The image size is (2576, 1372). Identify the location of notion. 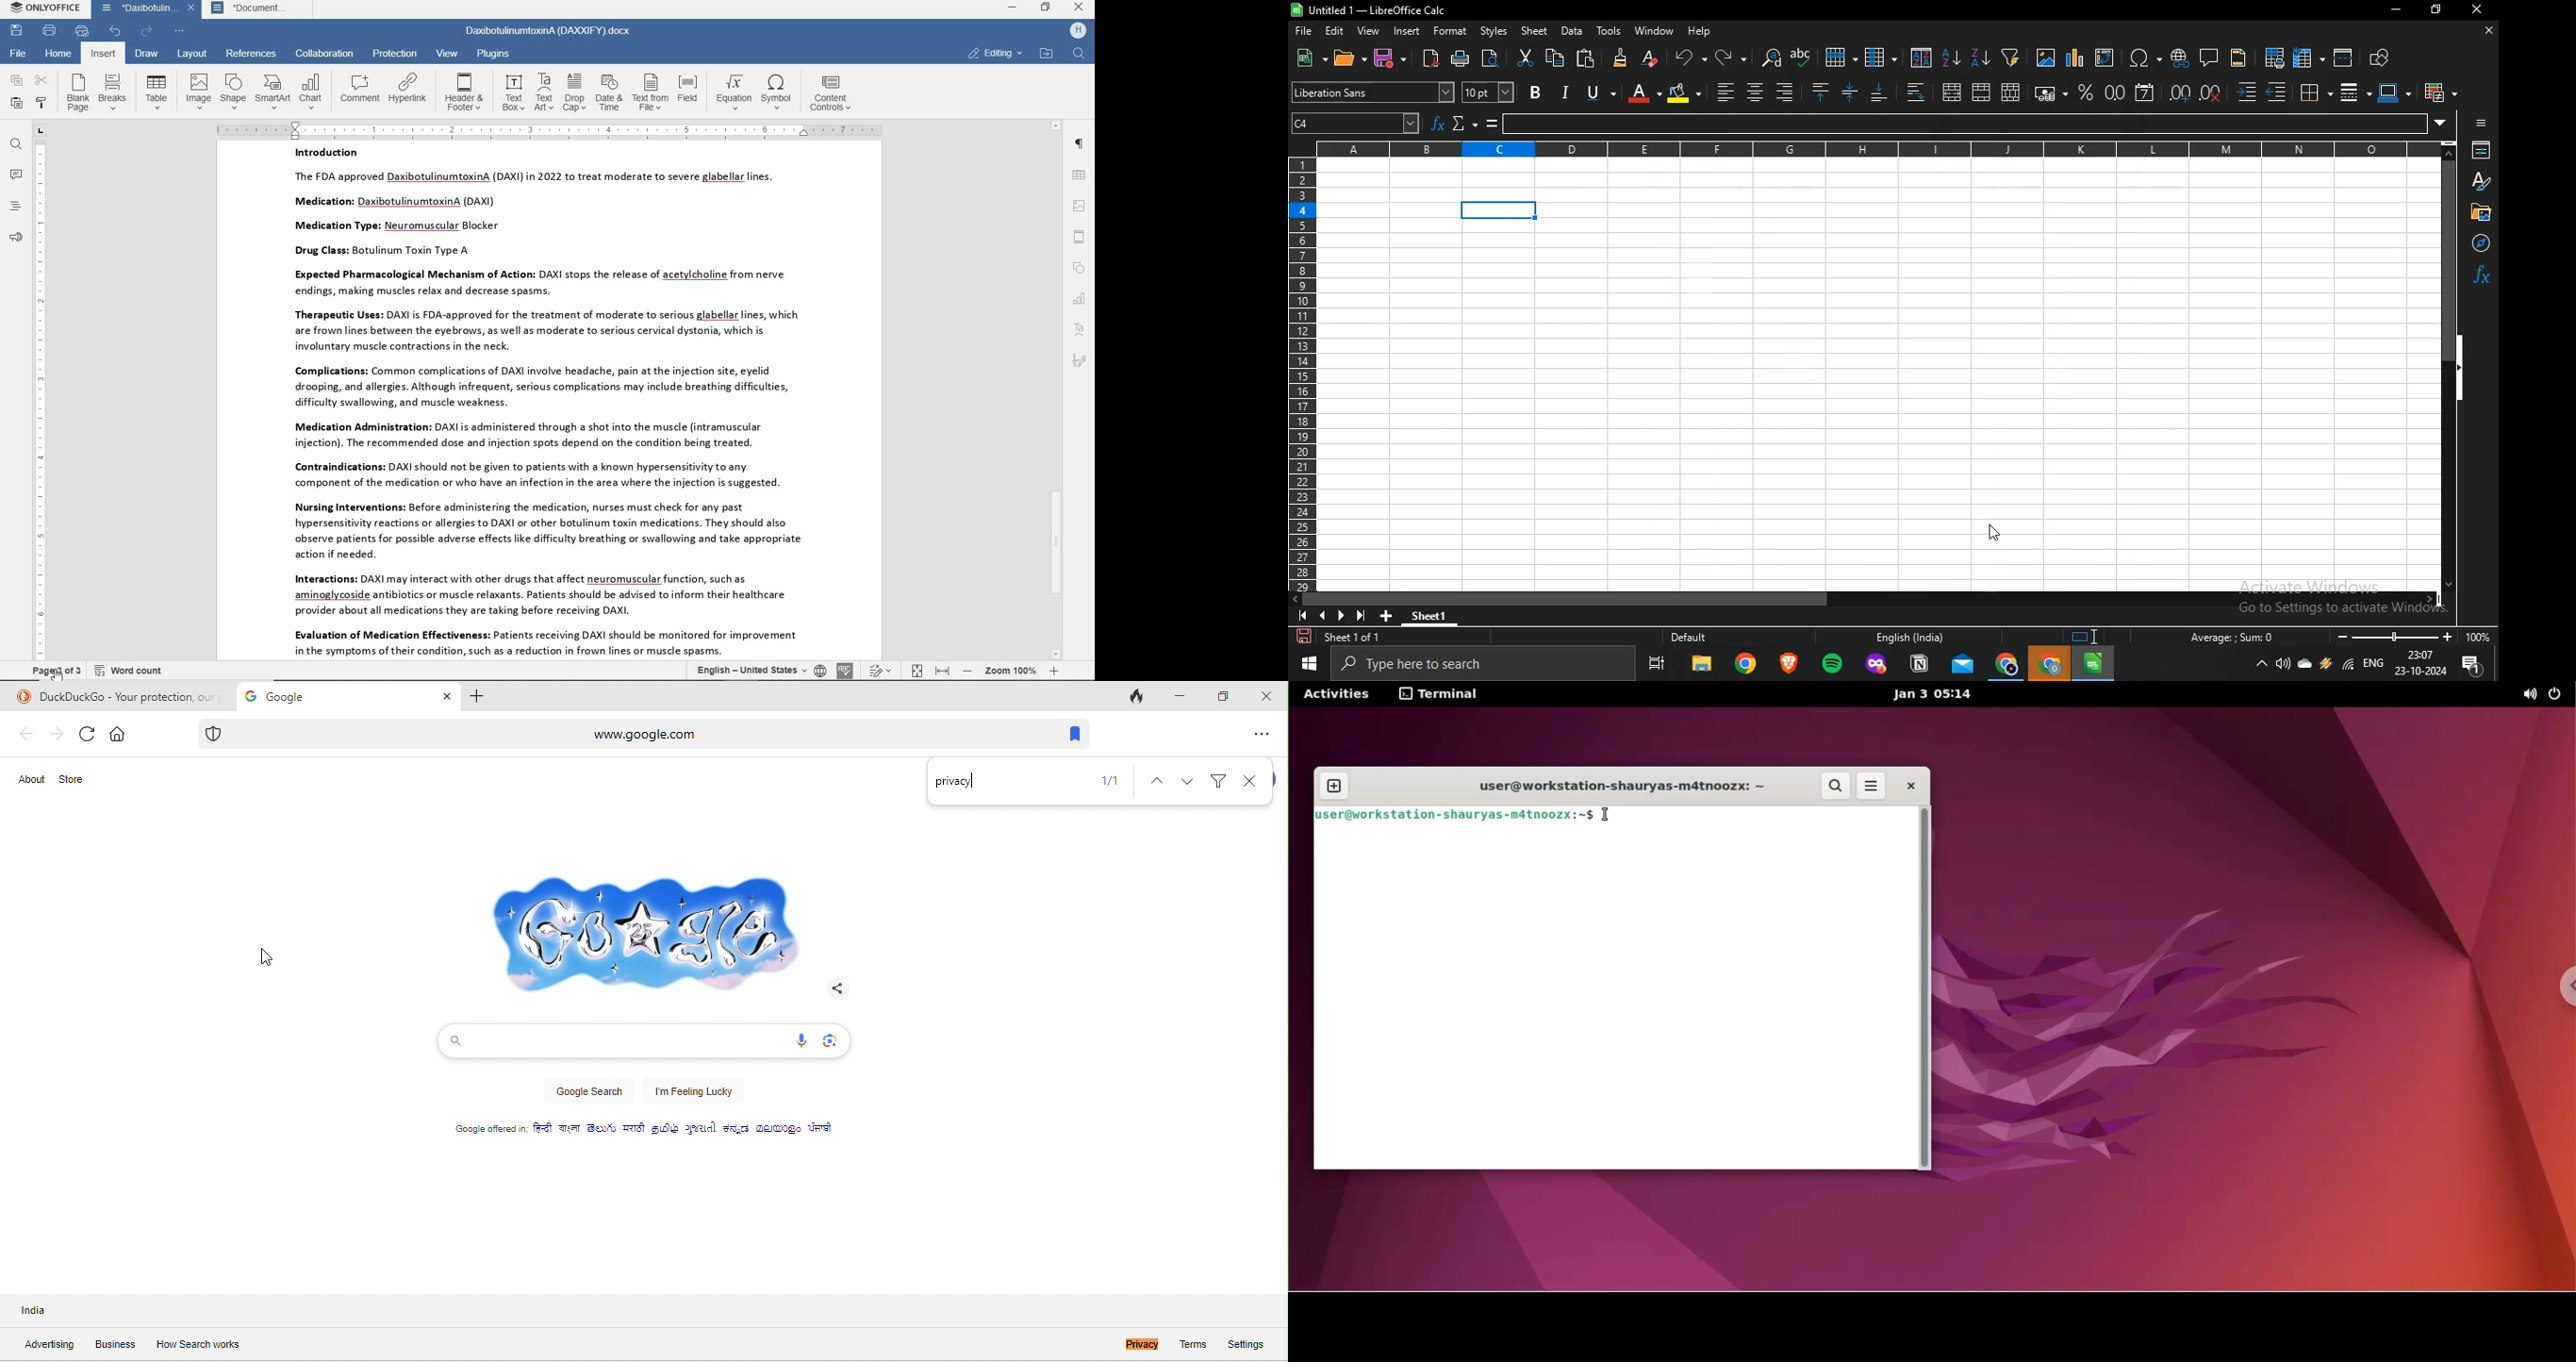
(1919, 665).